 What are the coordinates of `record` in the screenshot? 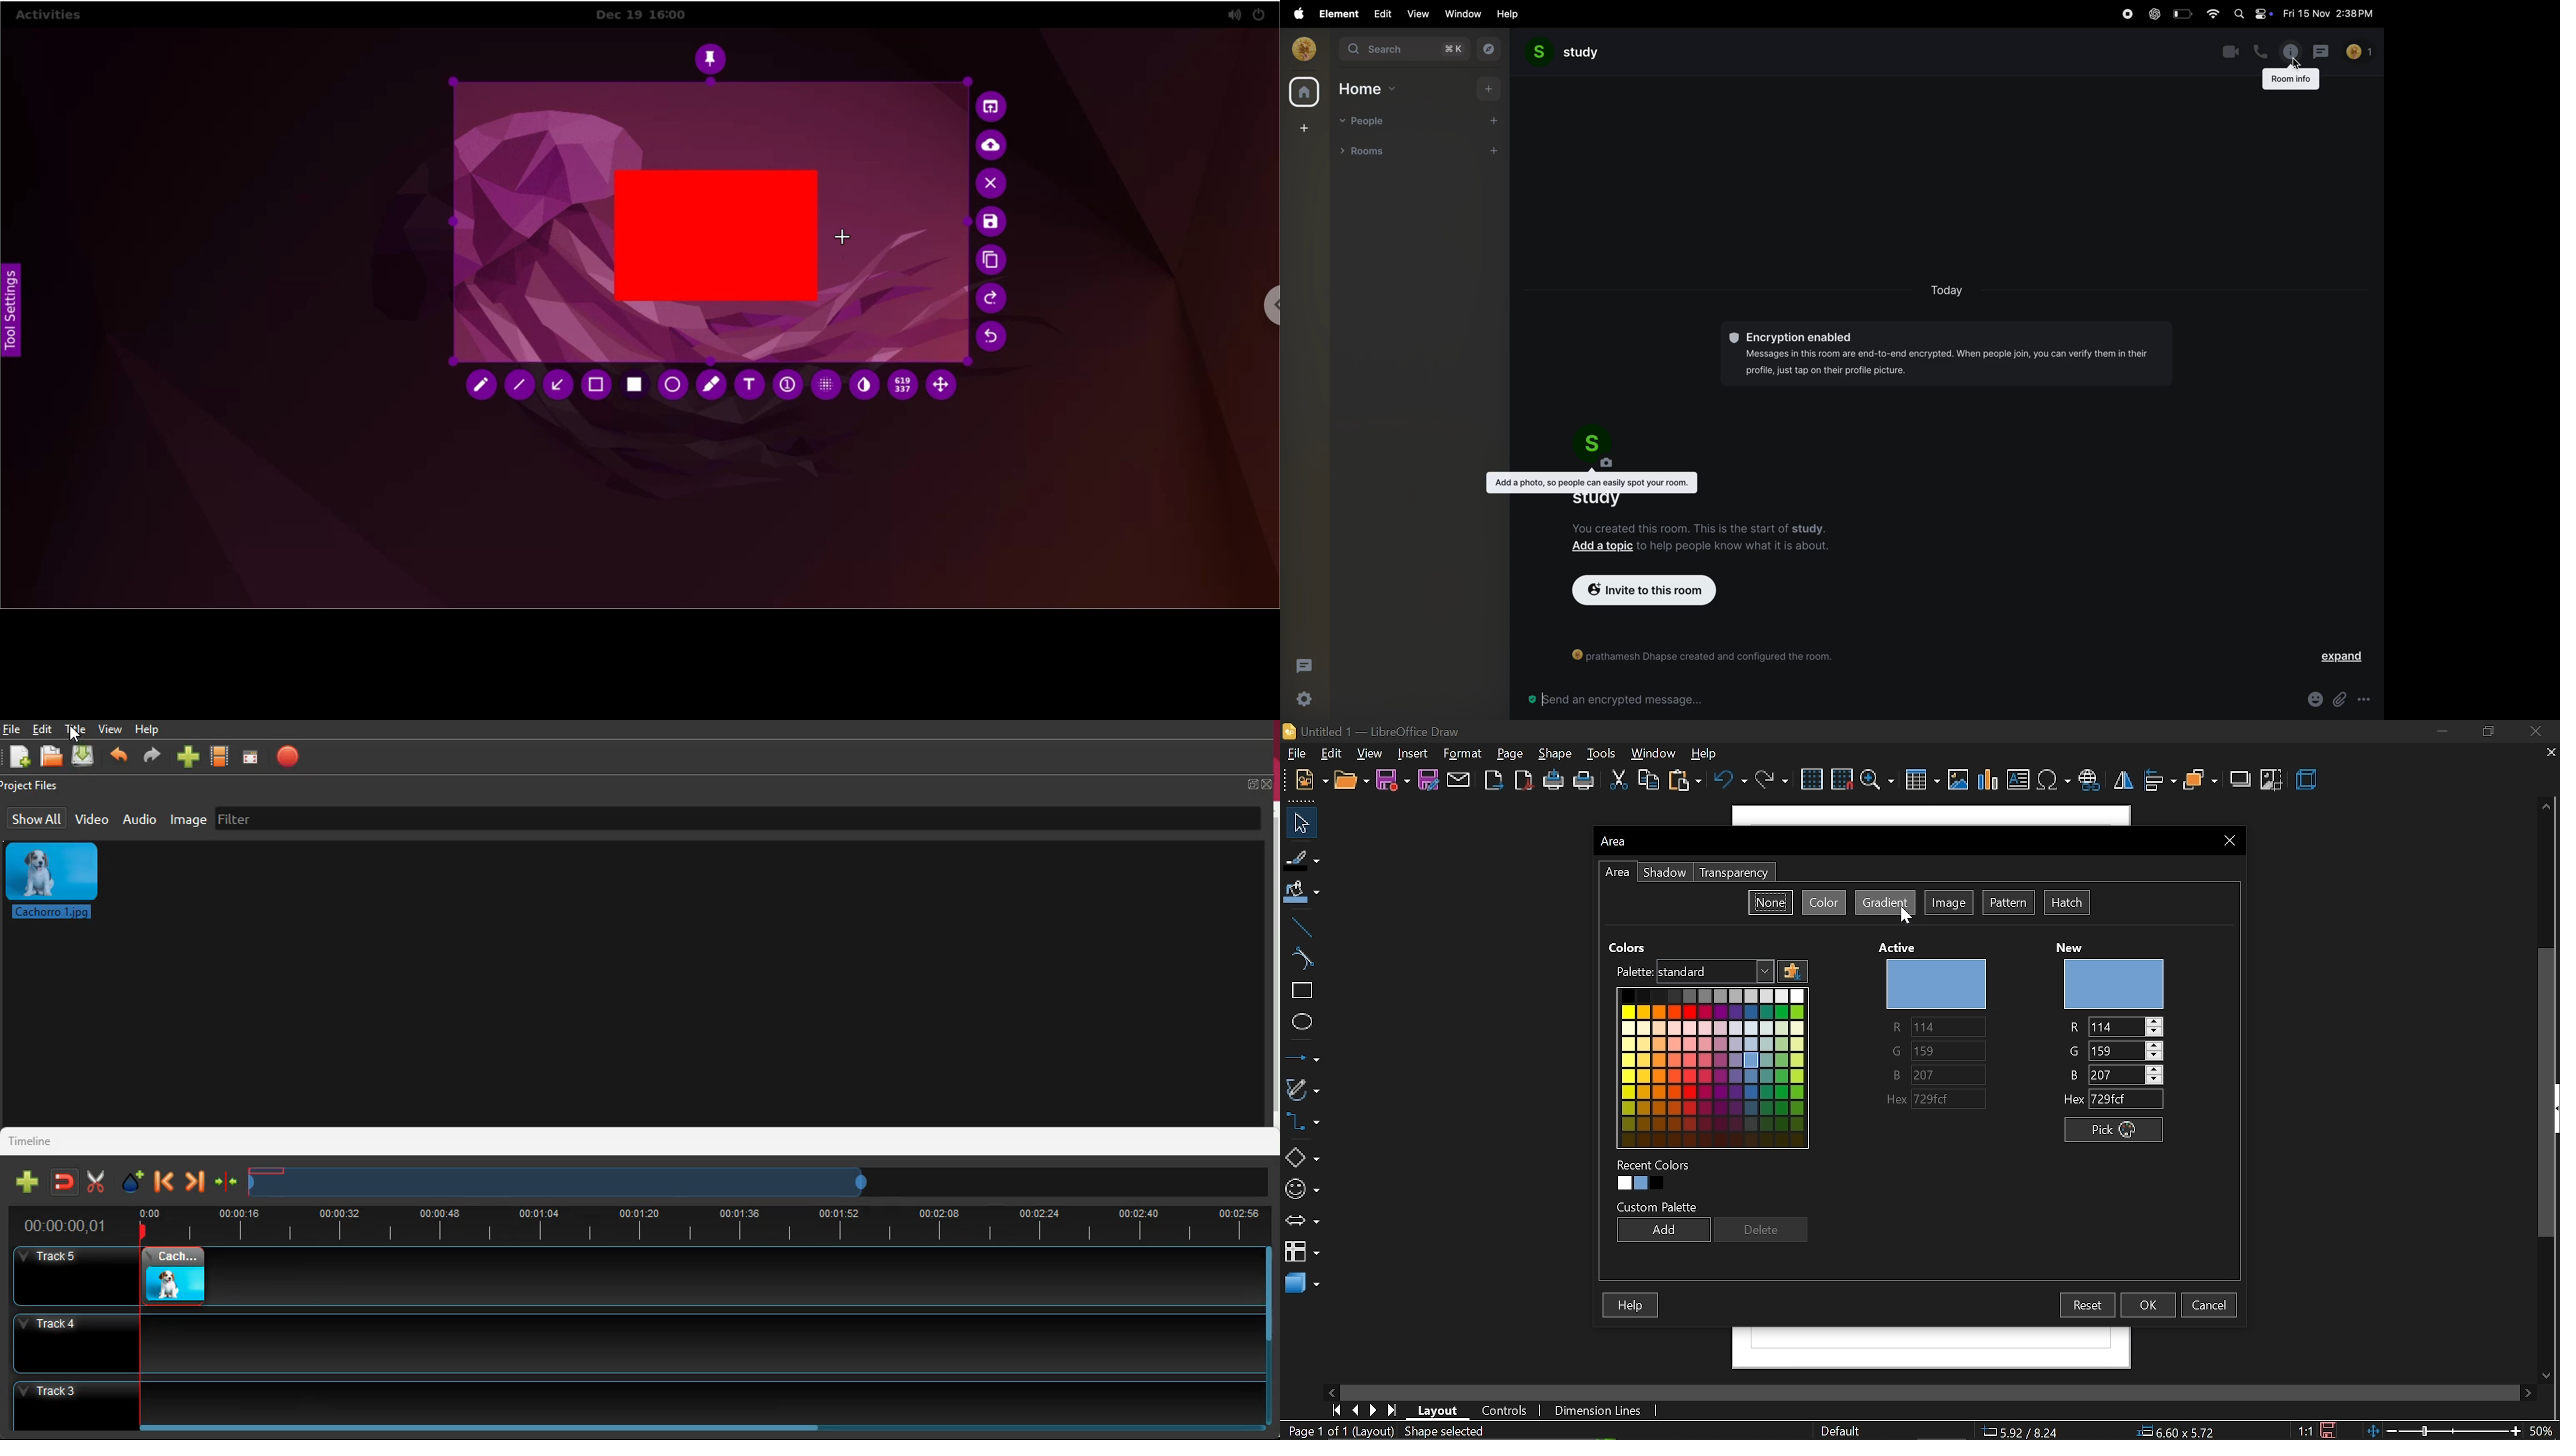 It's located at (2124, 15).